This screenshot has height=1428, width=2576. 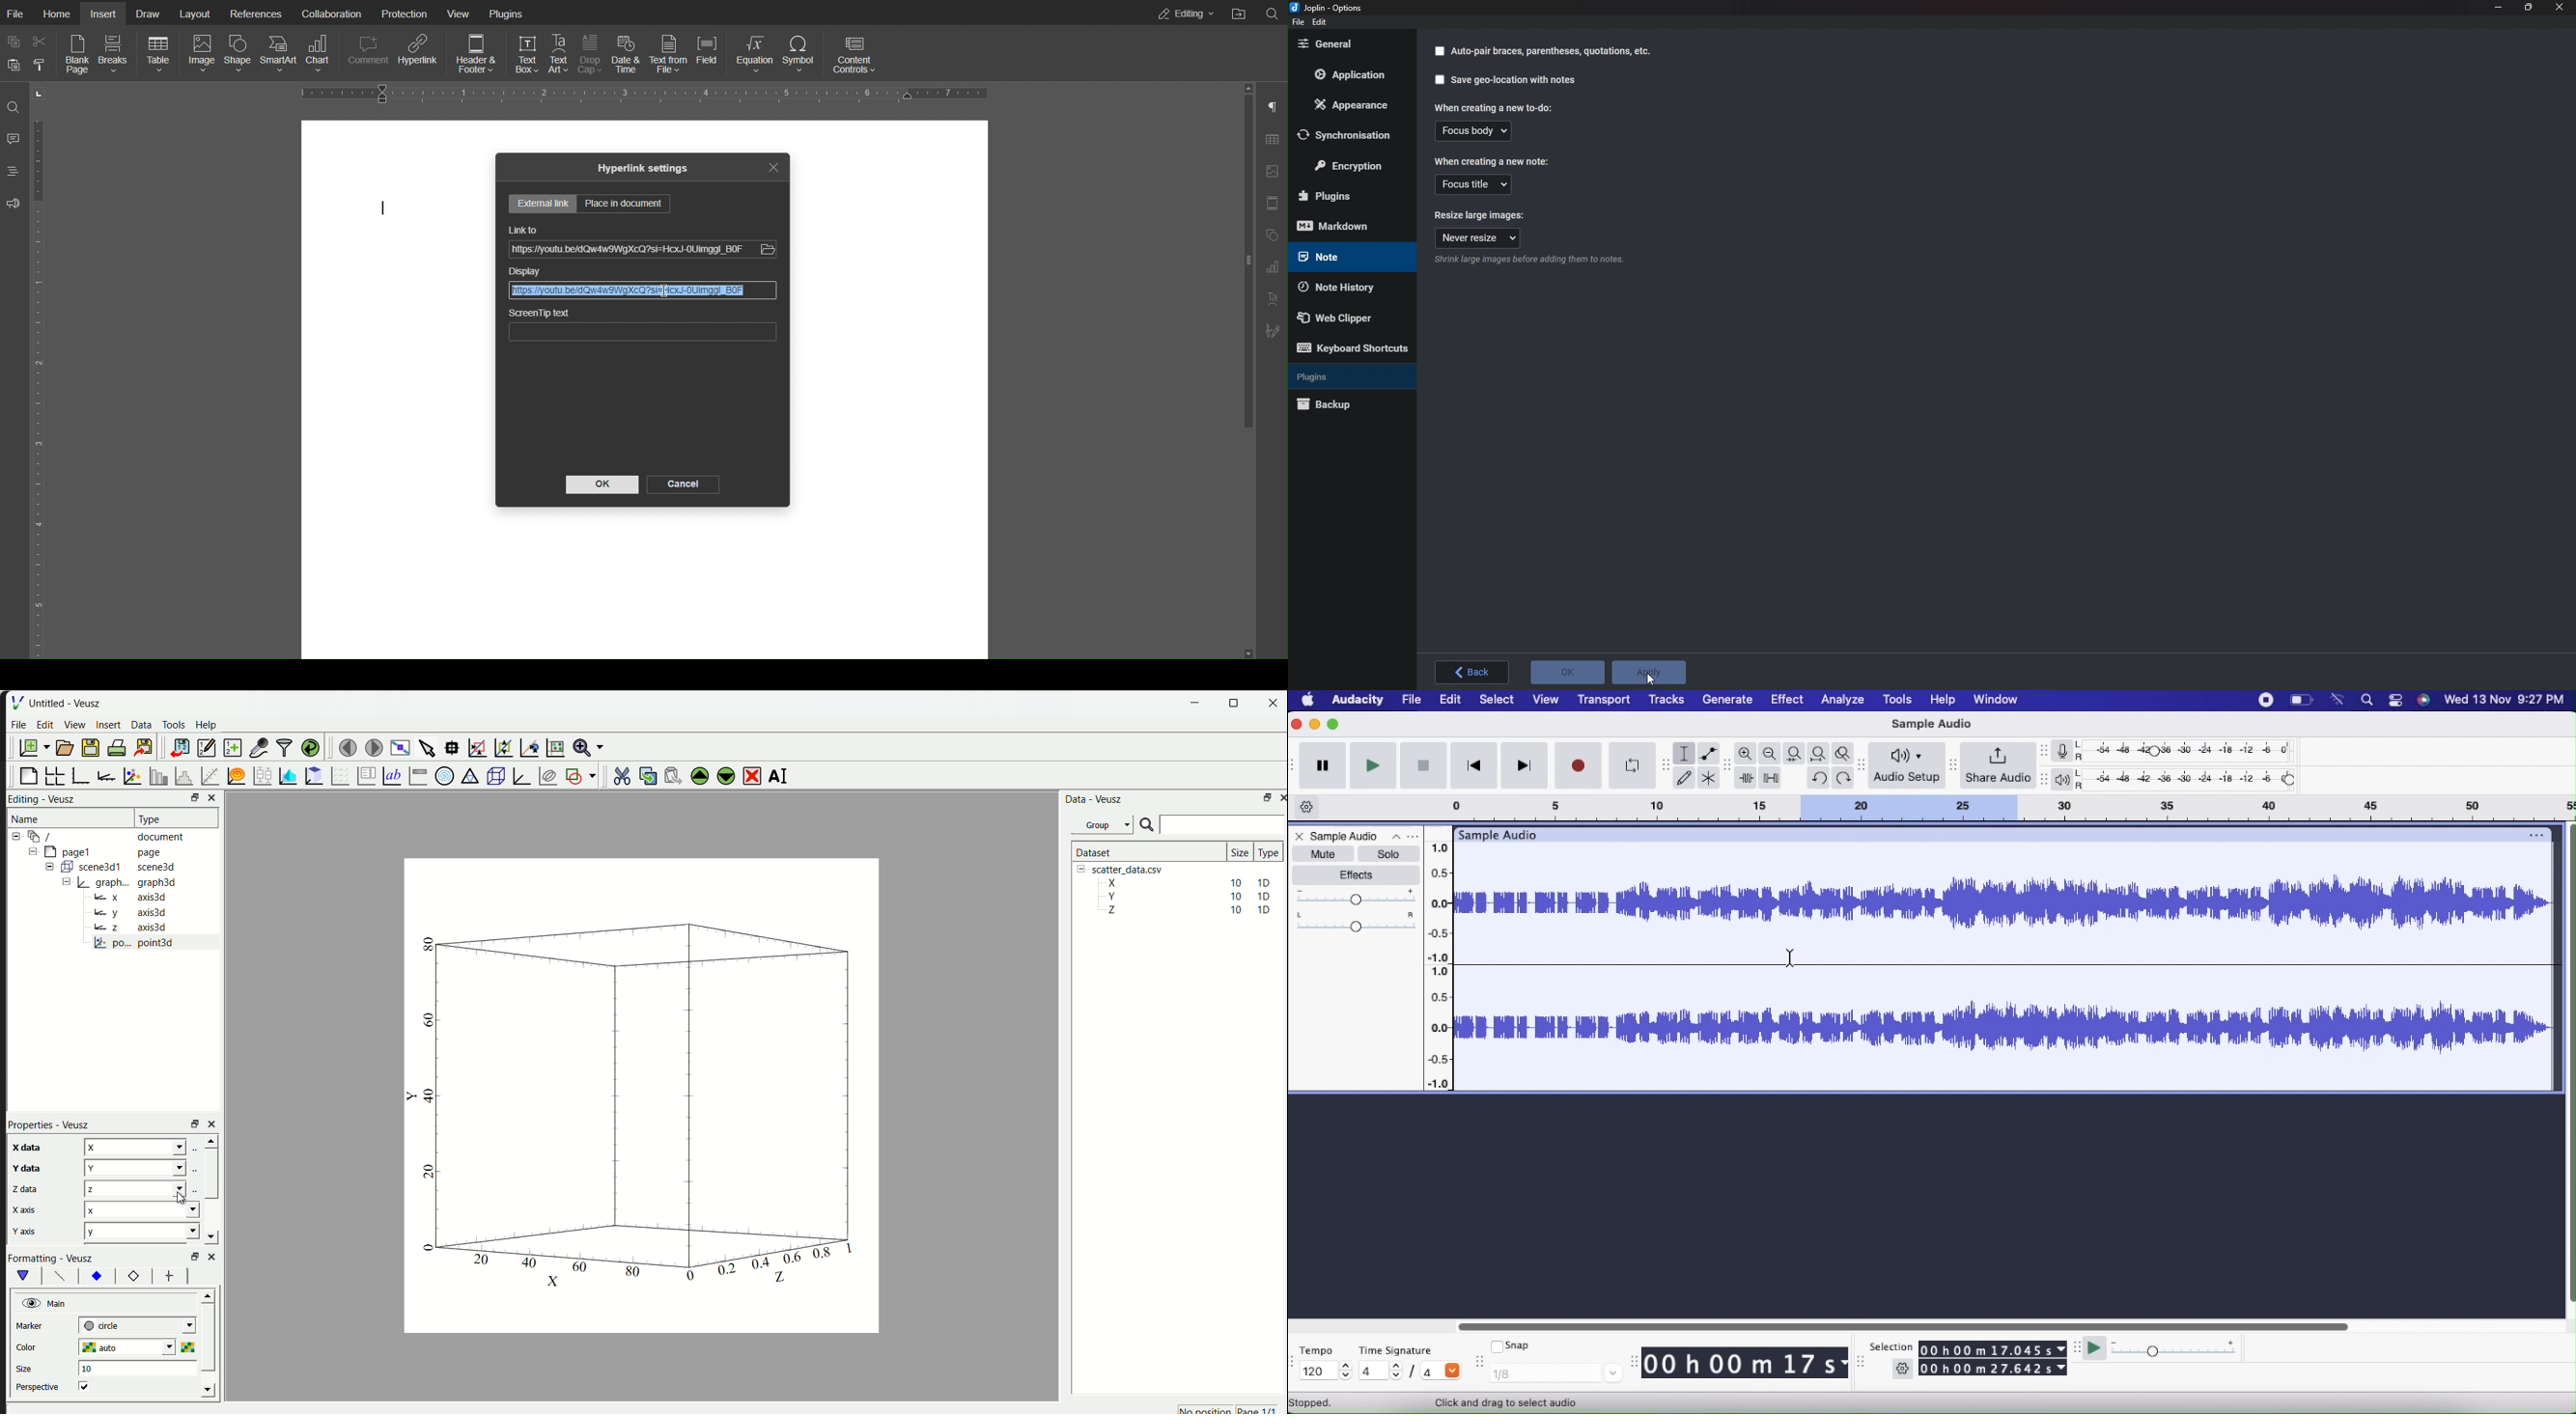 What do you see at coordinates (1795, 754) in the screenshot?
I see `Fit selection to width` at bounding box center [1795, 754].